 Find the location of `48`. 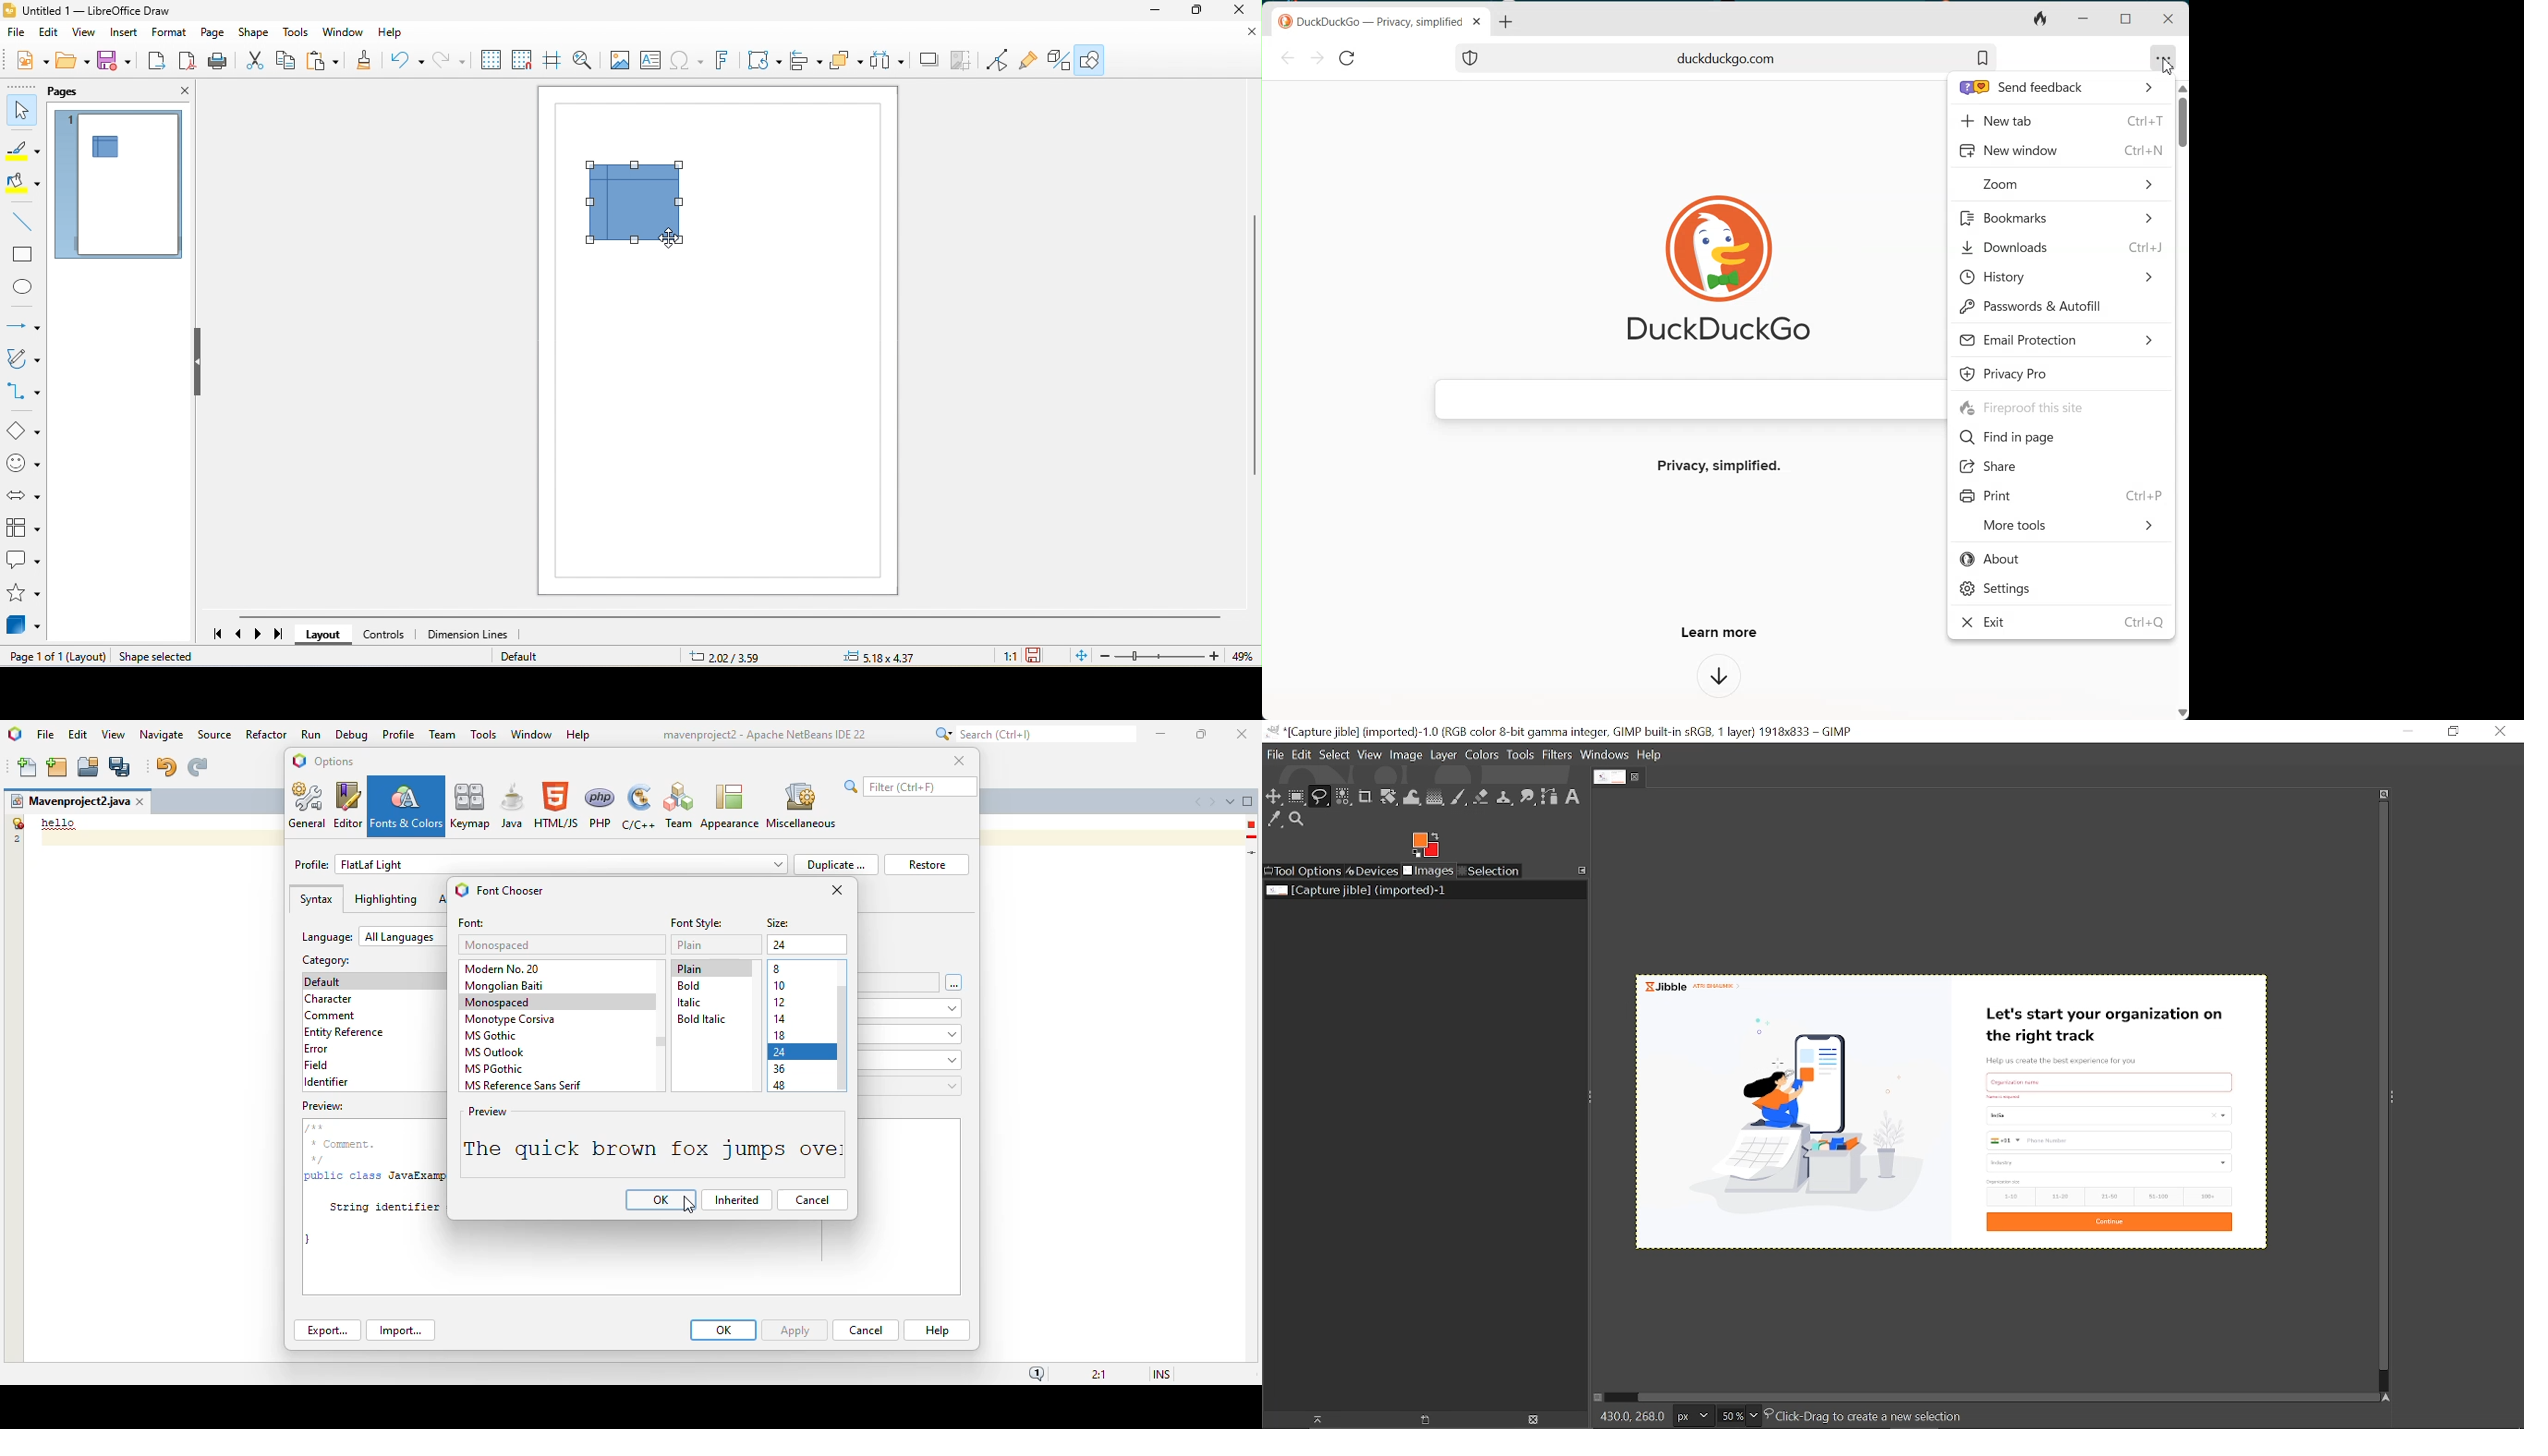

48 is located at coordinates (780, 1087).